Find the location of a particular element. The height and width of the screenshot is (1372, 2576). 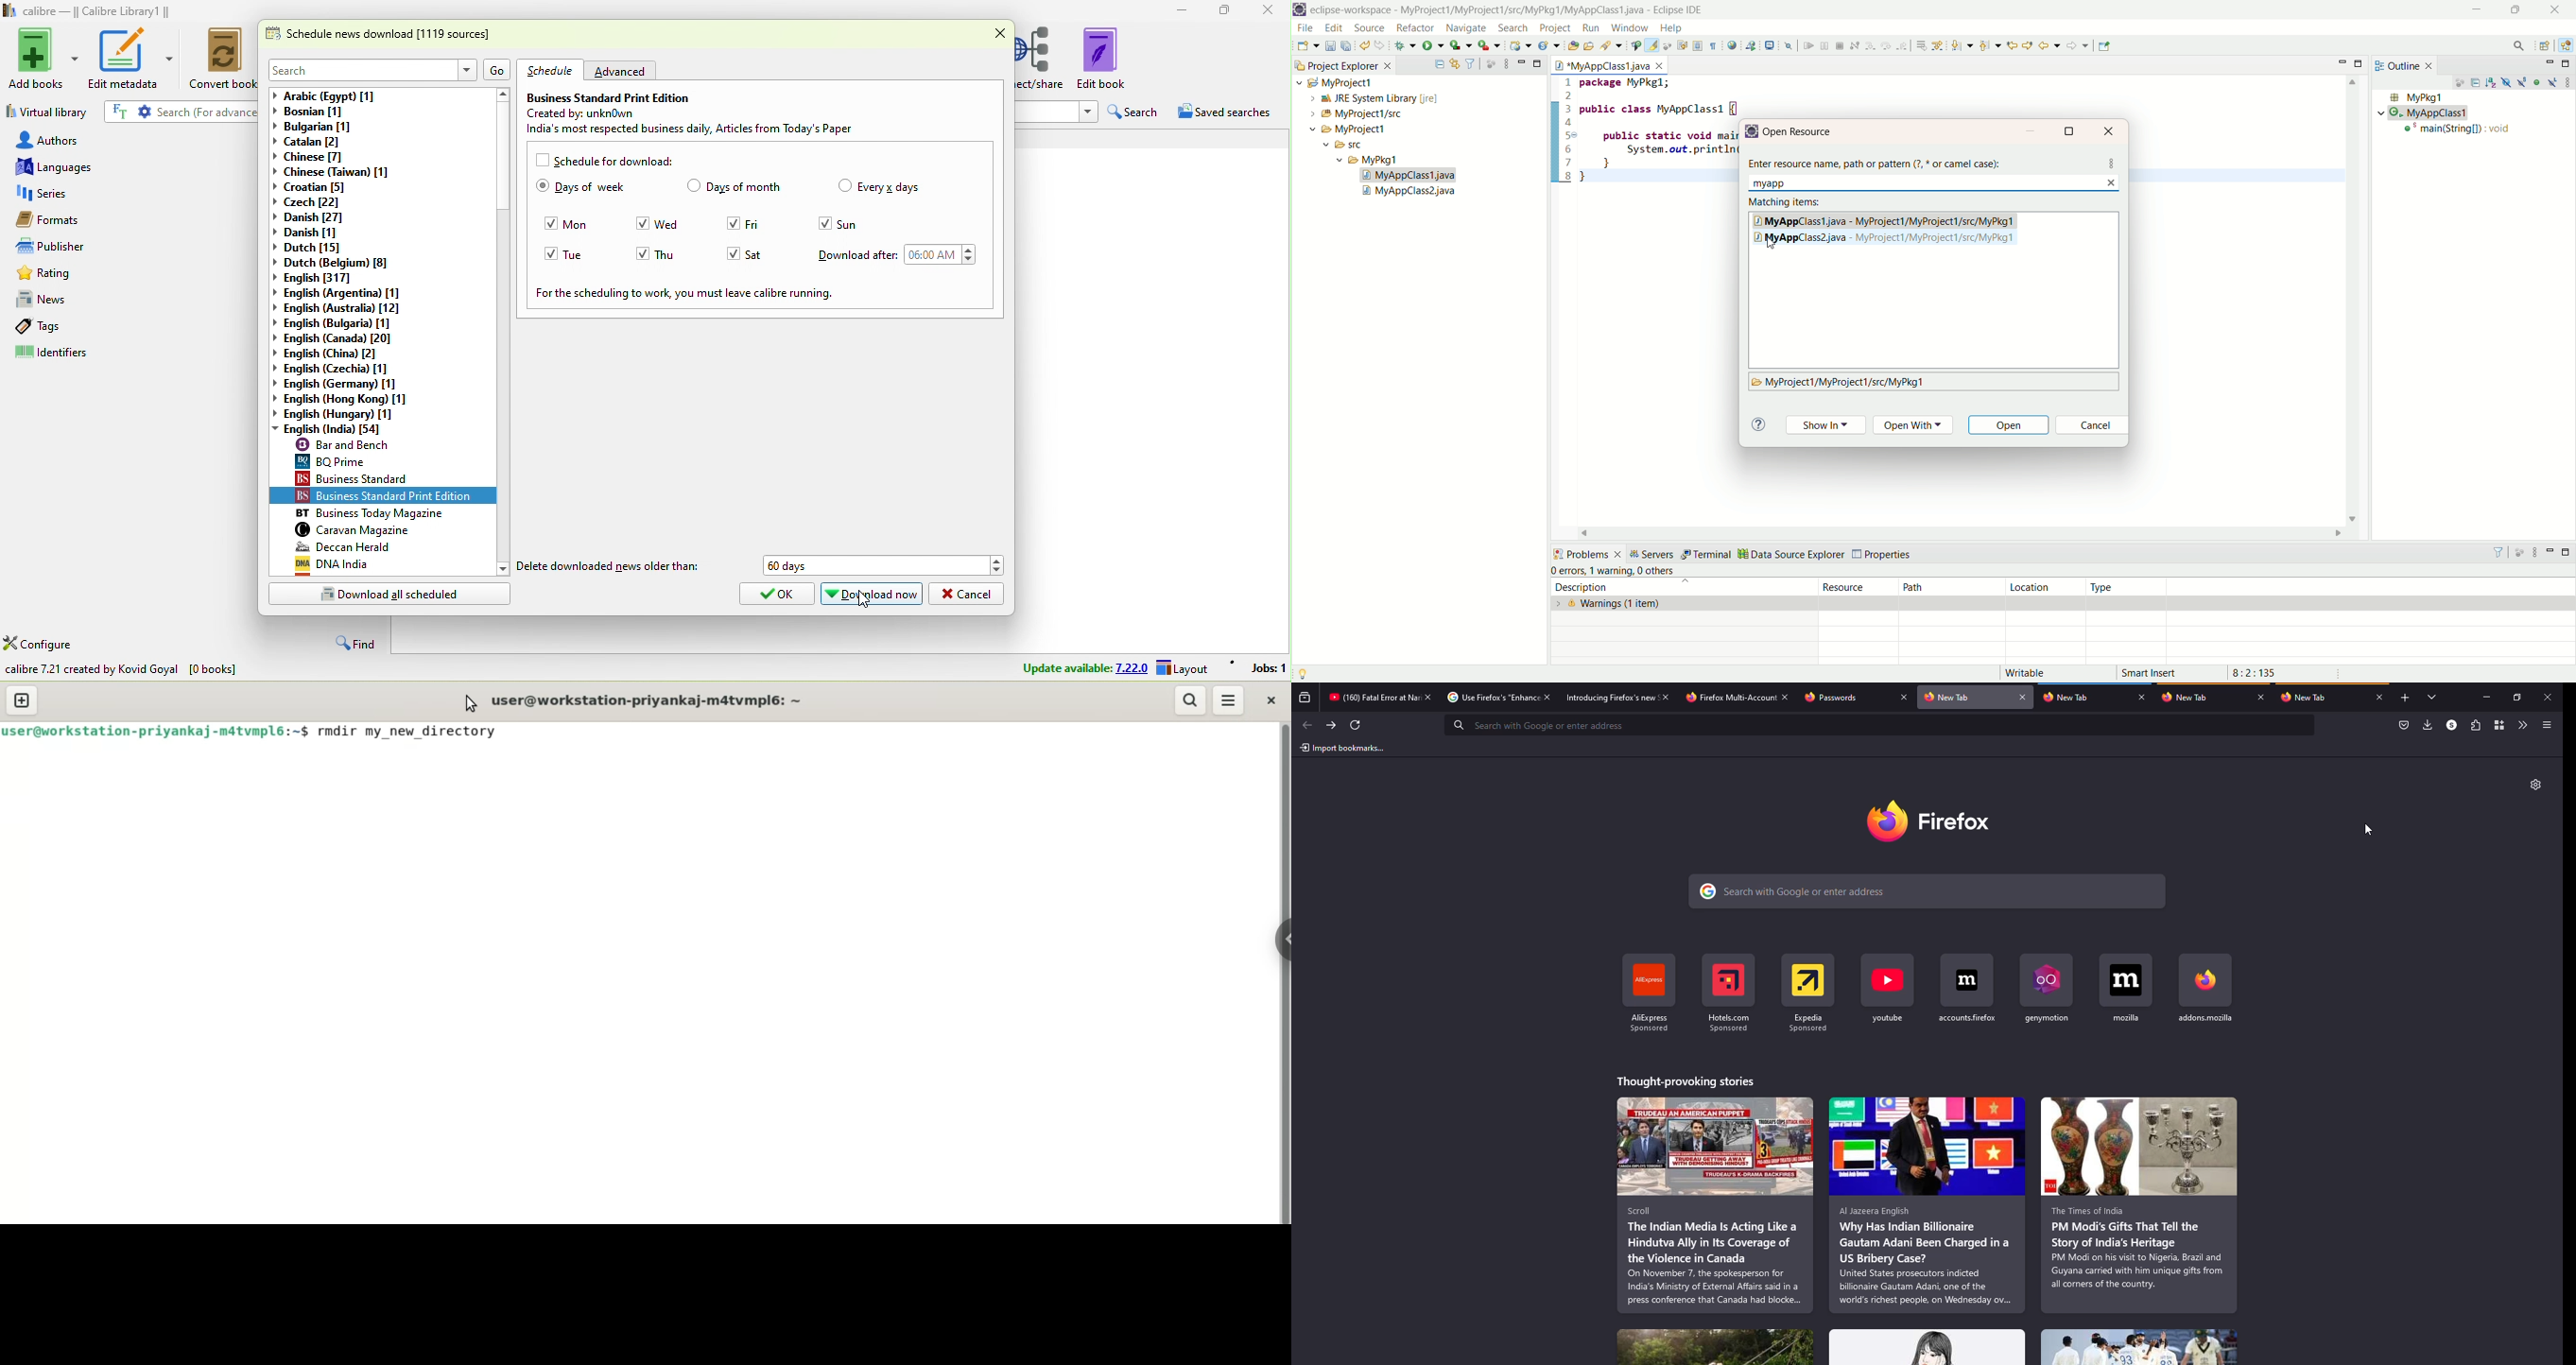

MyAppClass1.java is located at coordinates (1610, 64).